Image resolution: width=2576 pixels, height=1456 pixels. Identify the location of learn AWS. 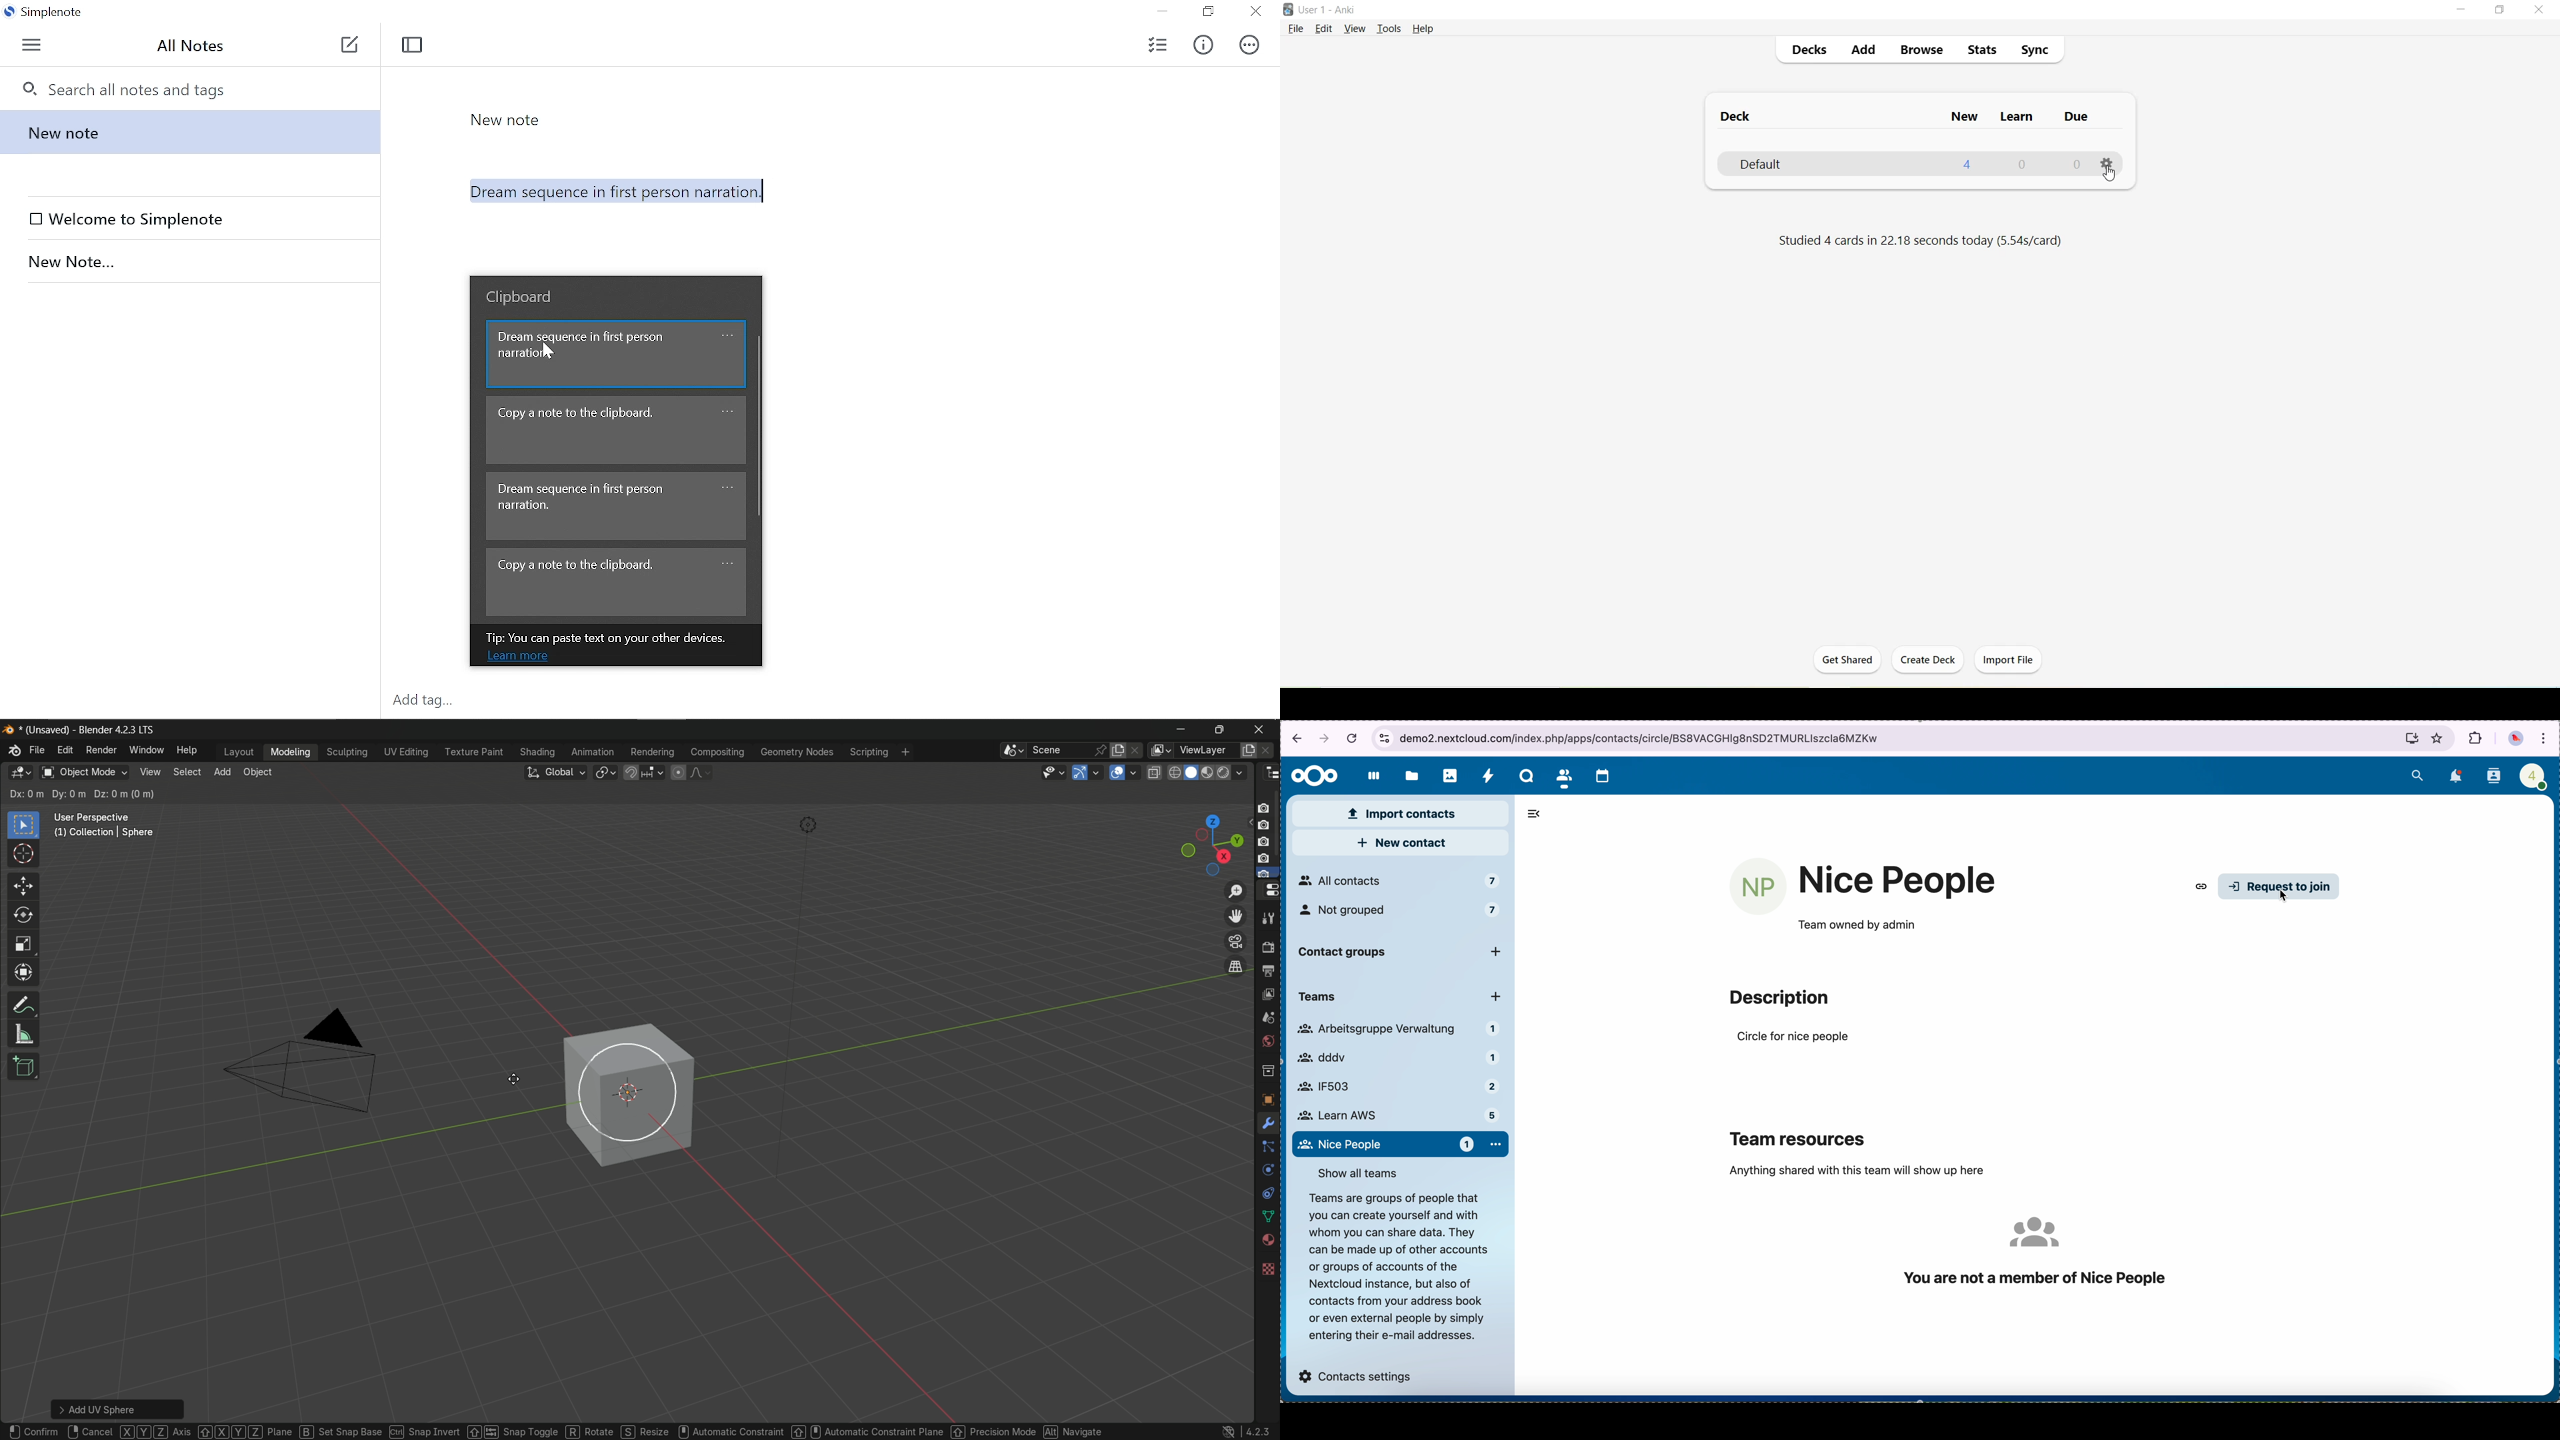
(1396, 1114).